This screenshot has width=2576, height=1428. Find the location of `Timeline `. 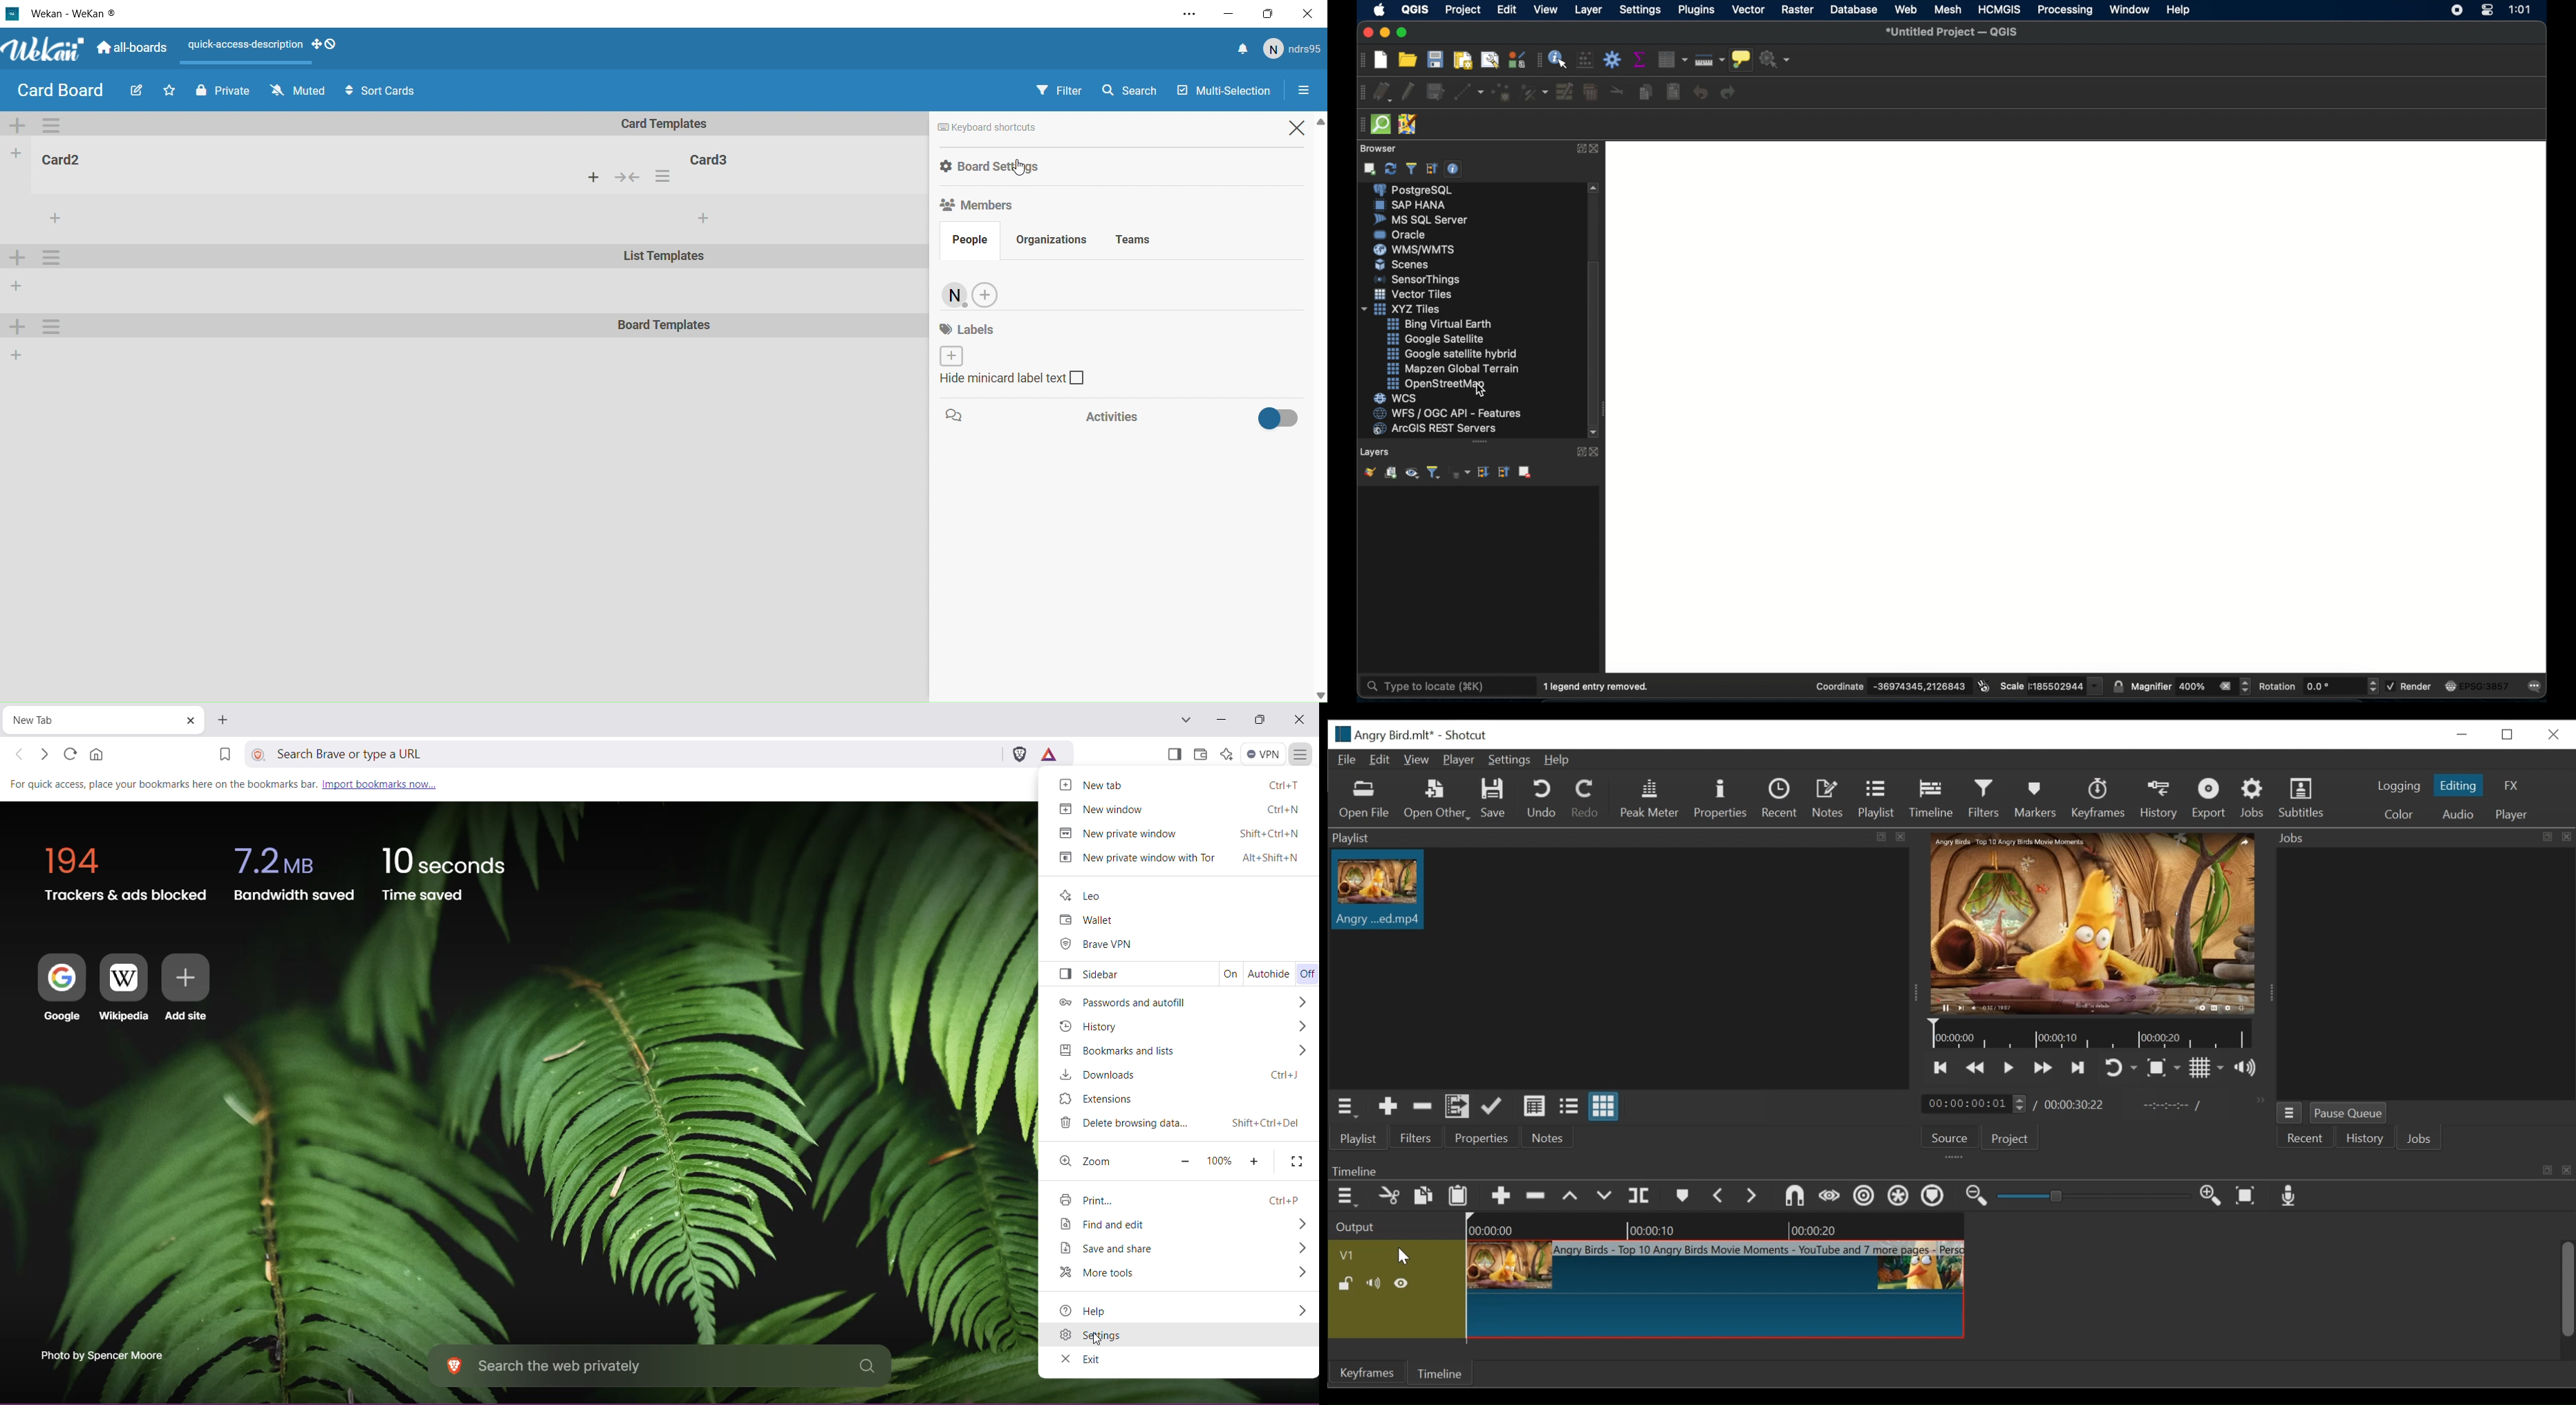

Timeline  is located at coordinates (2097, 1036).